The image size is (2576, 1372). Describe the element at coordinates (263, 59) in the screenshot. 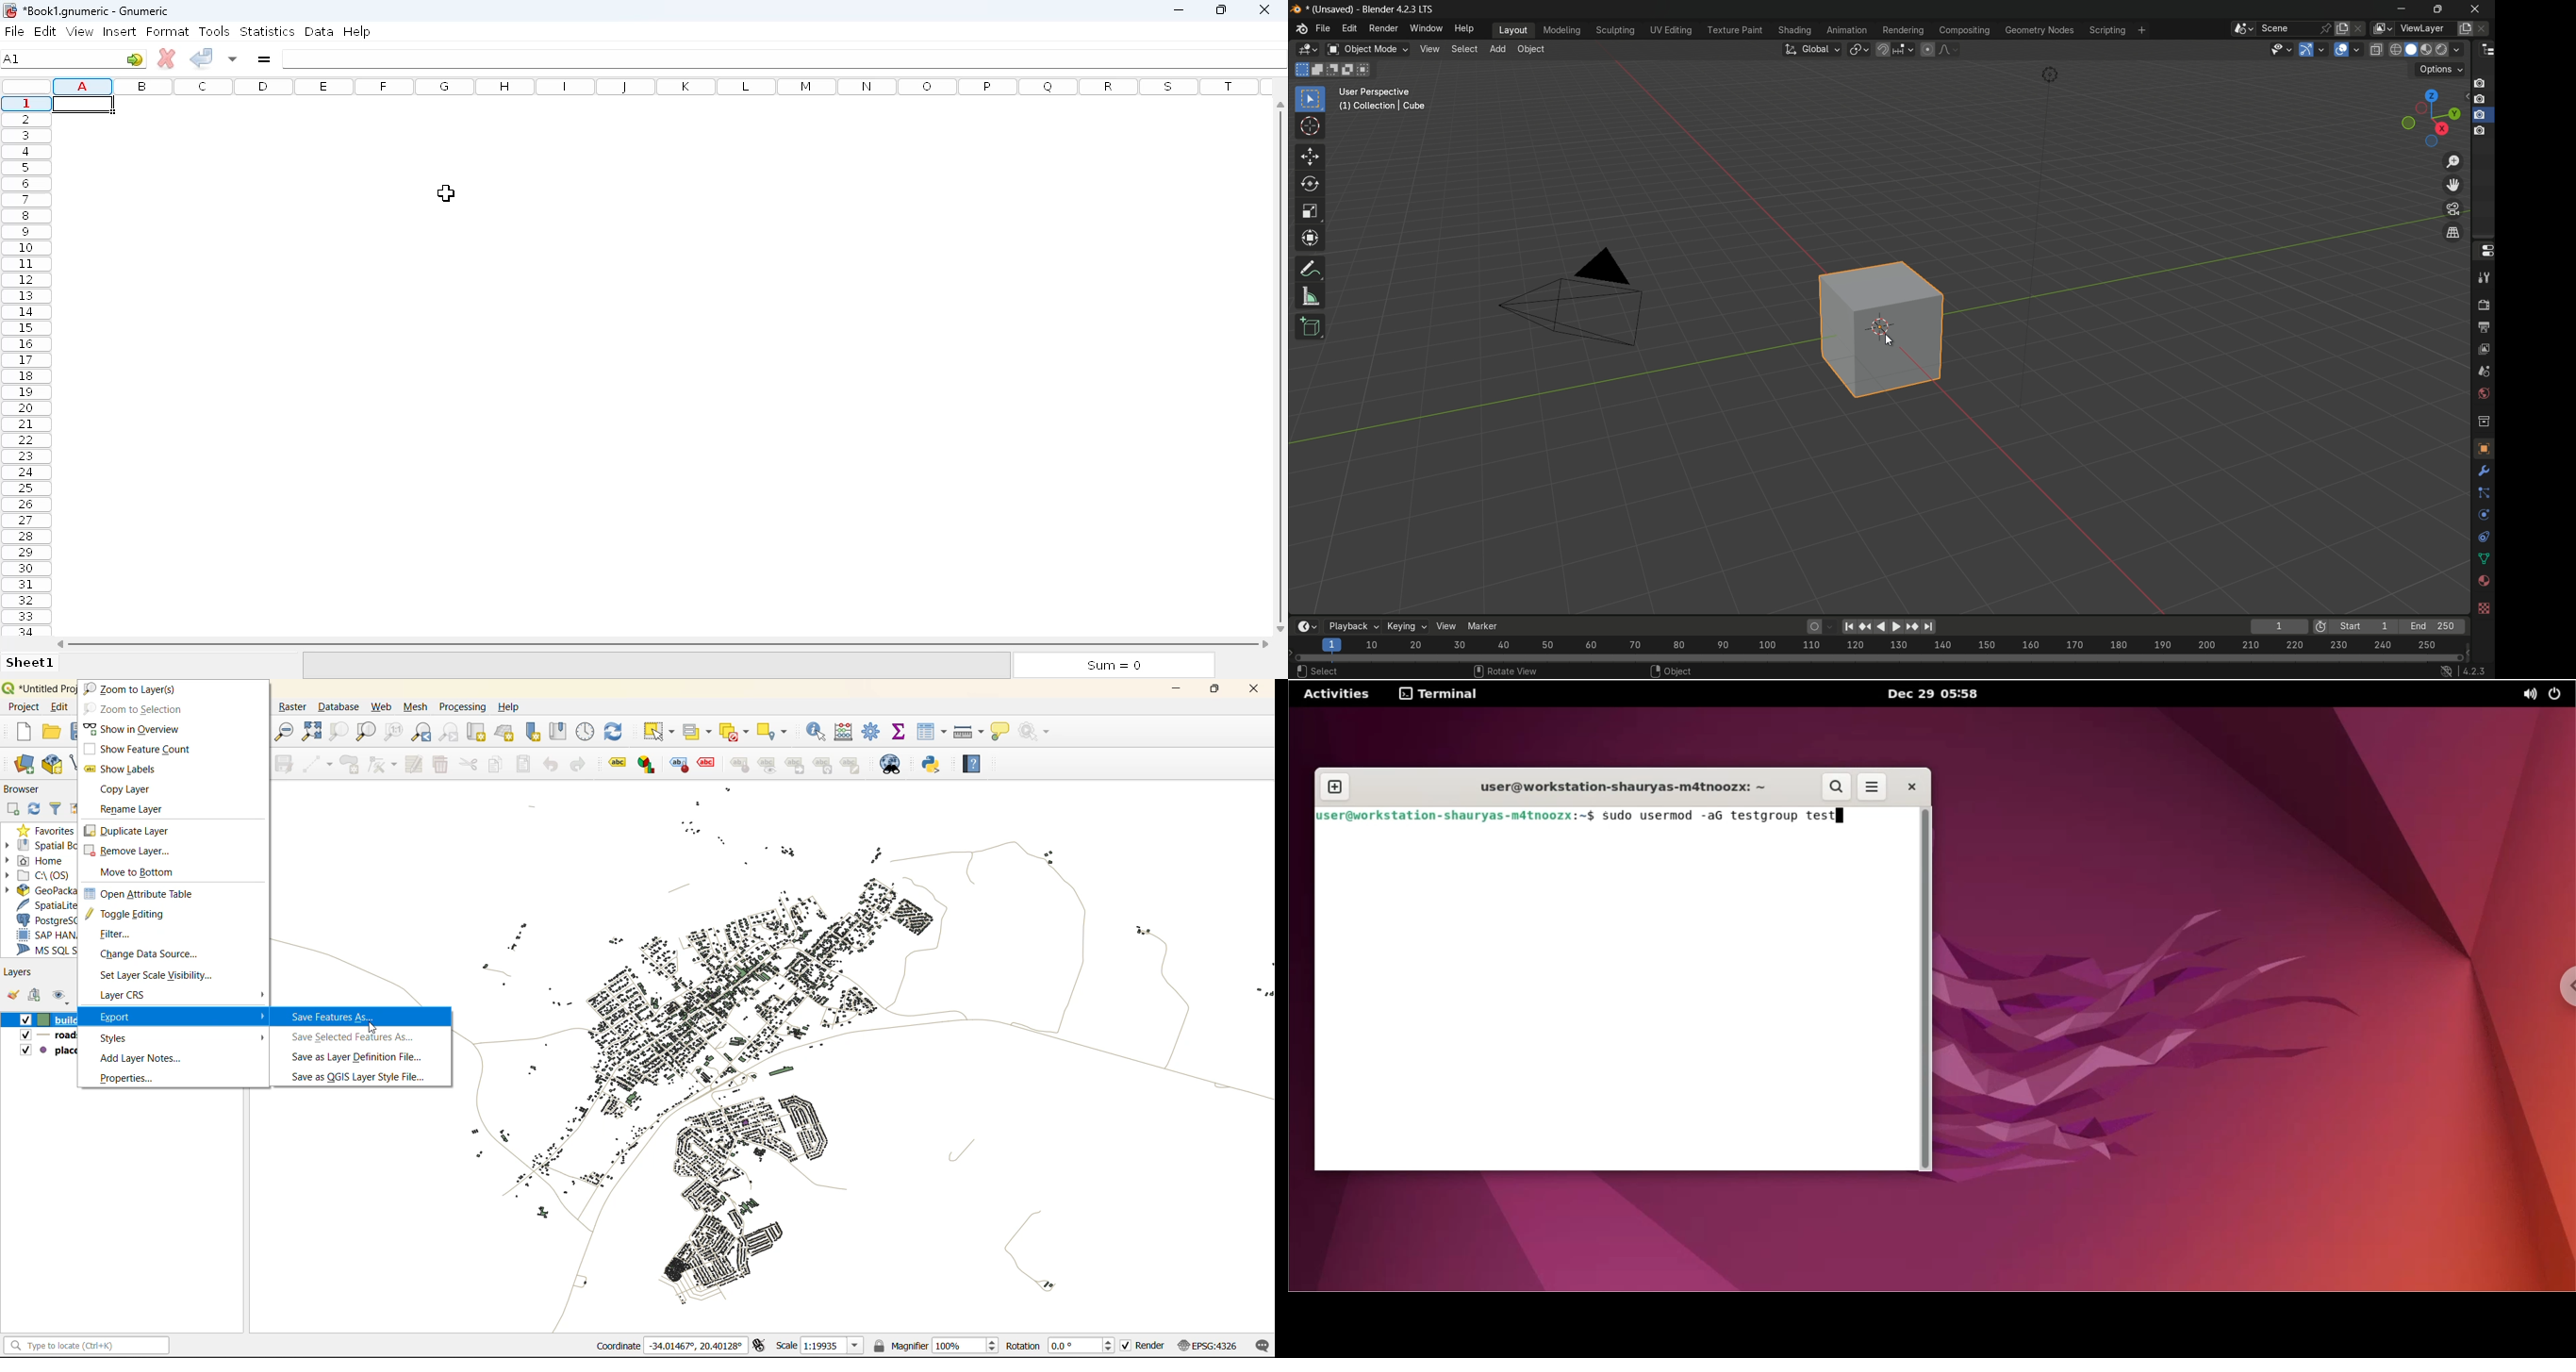

I see `enter formula` at that location.